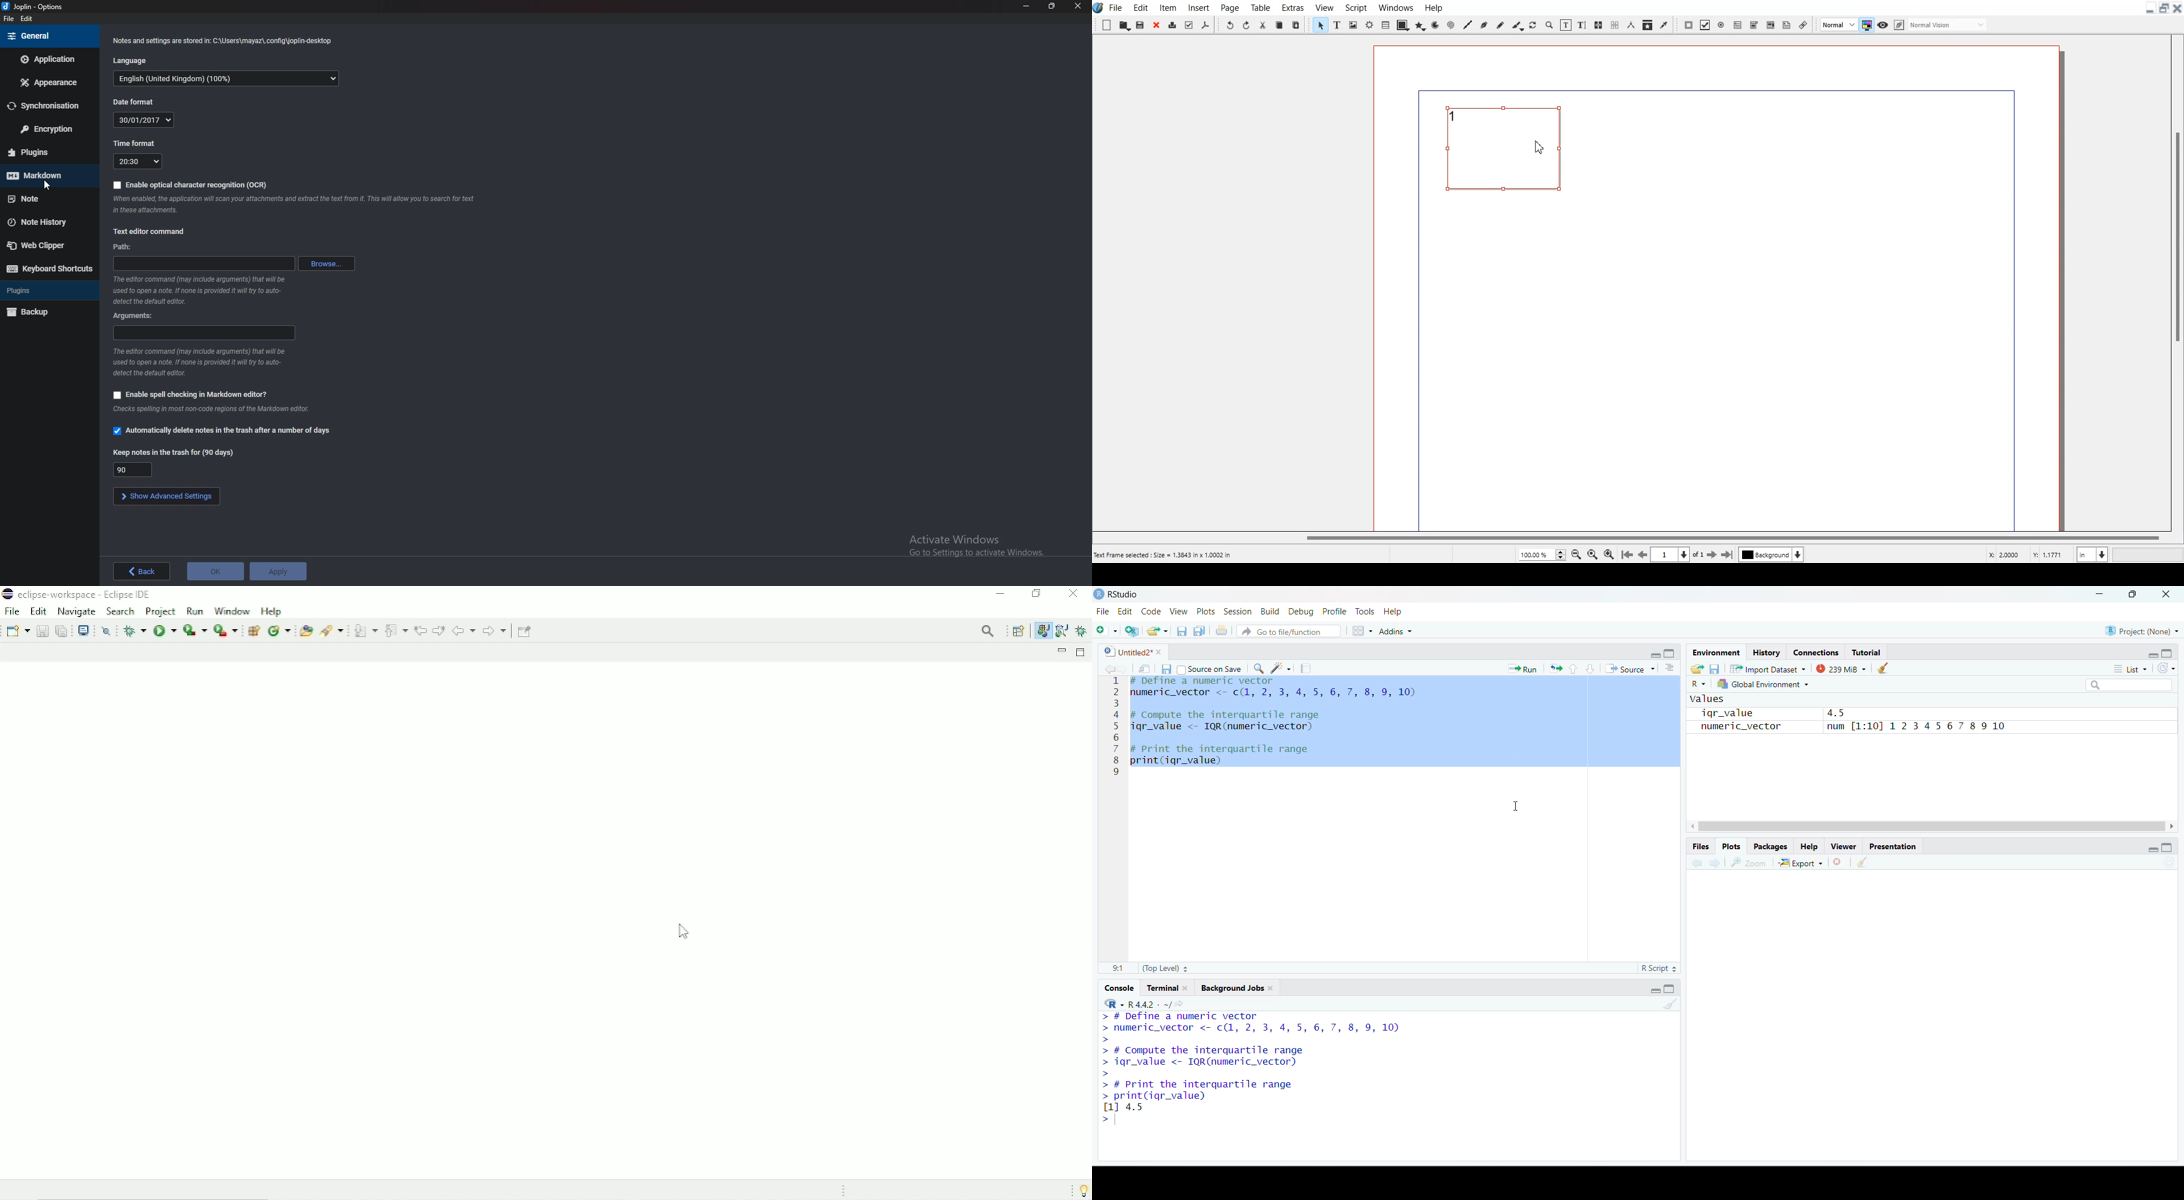 This screenshot has width=2184, height=1204. I want to click on options, so click(32, 7).